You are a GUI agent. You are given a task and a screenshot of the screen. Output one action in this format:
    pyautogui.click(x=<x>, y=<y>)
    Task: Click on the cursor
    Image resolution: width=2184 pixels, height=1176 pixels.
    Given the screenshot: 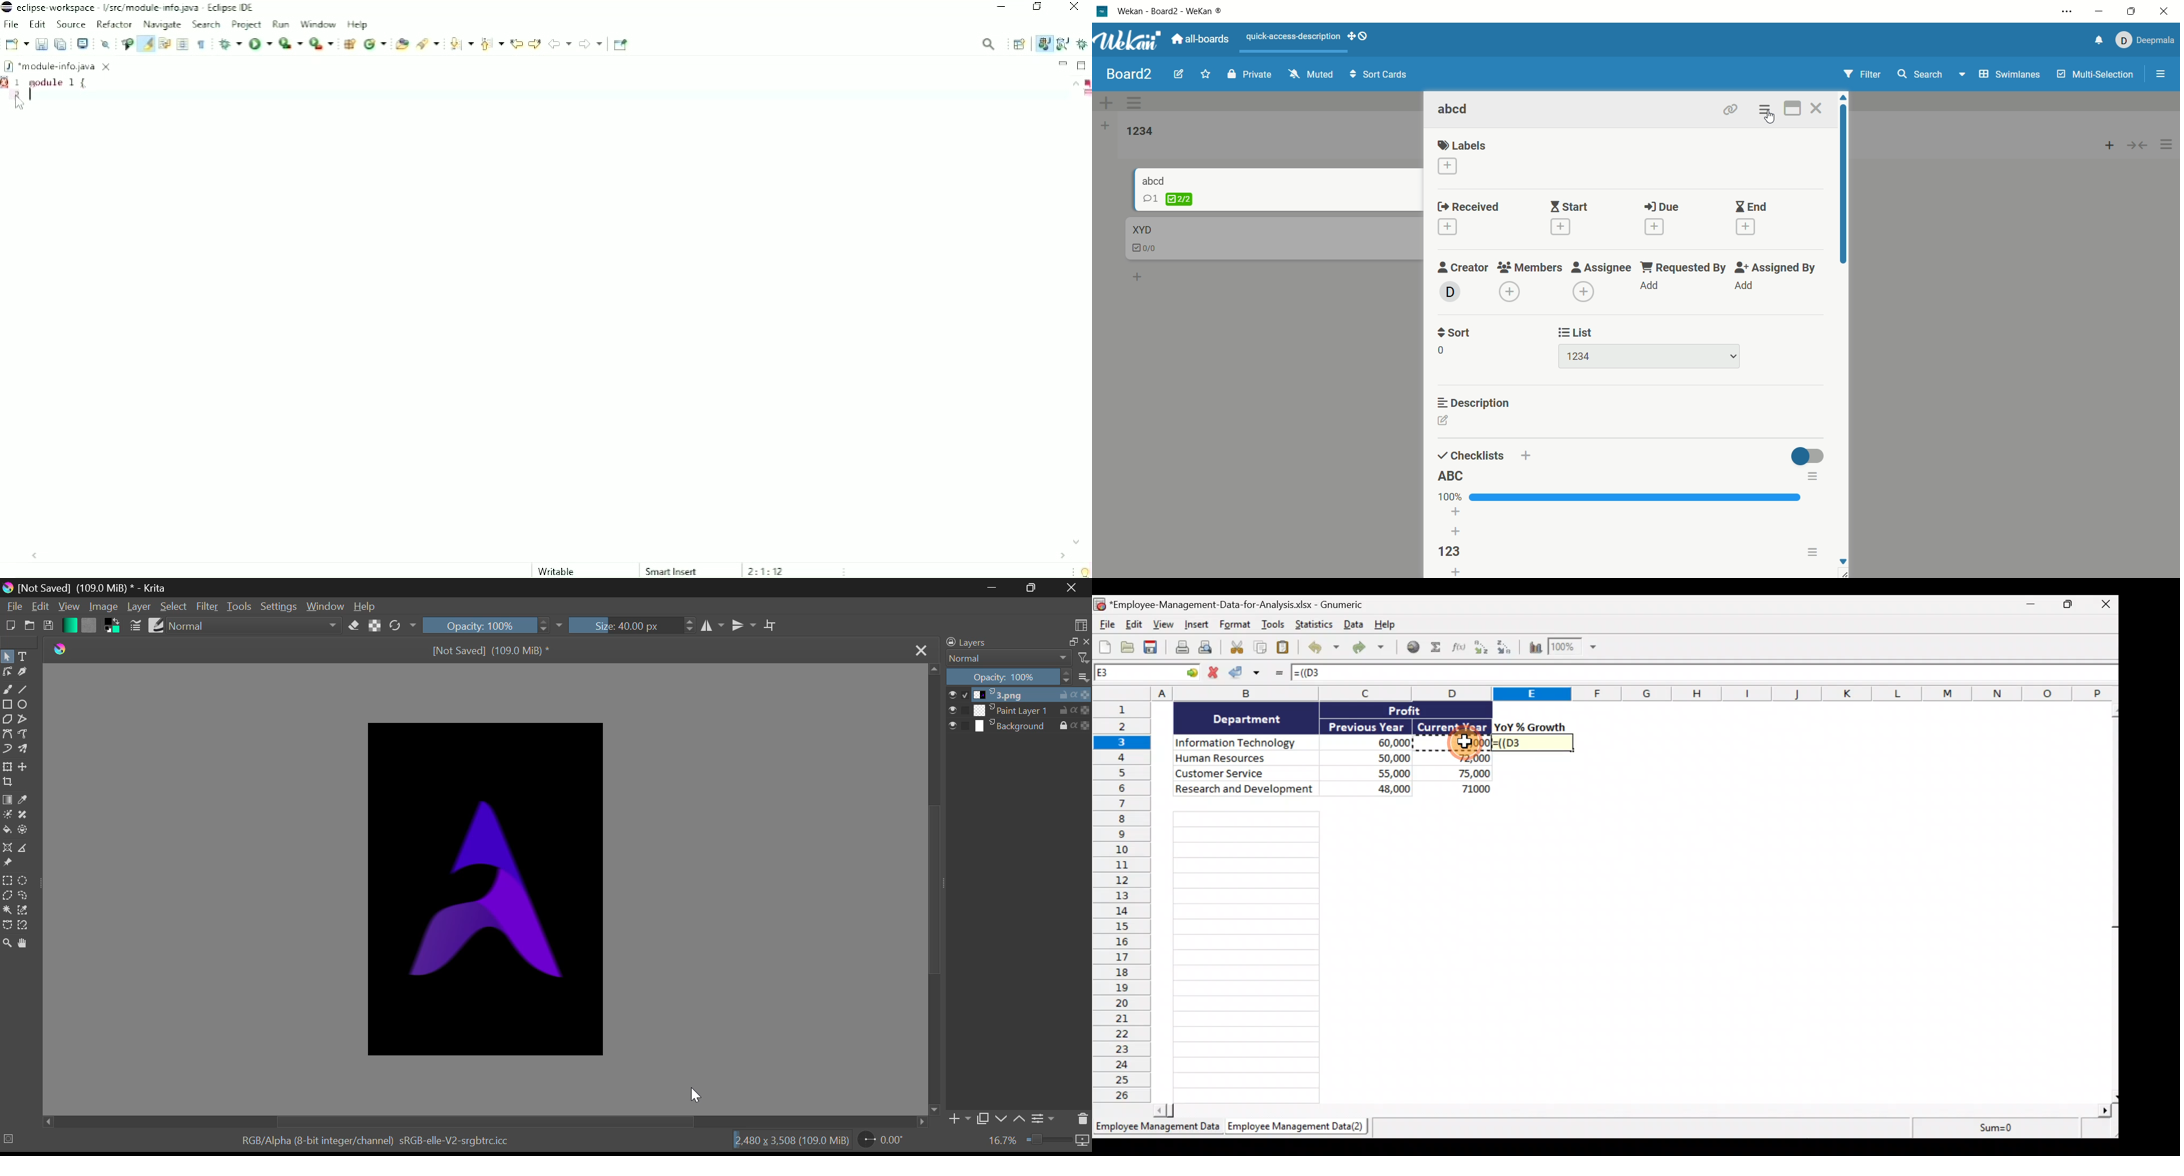 What is the action you would take?
    pyautogui.click(x=695, y=1096)
    